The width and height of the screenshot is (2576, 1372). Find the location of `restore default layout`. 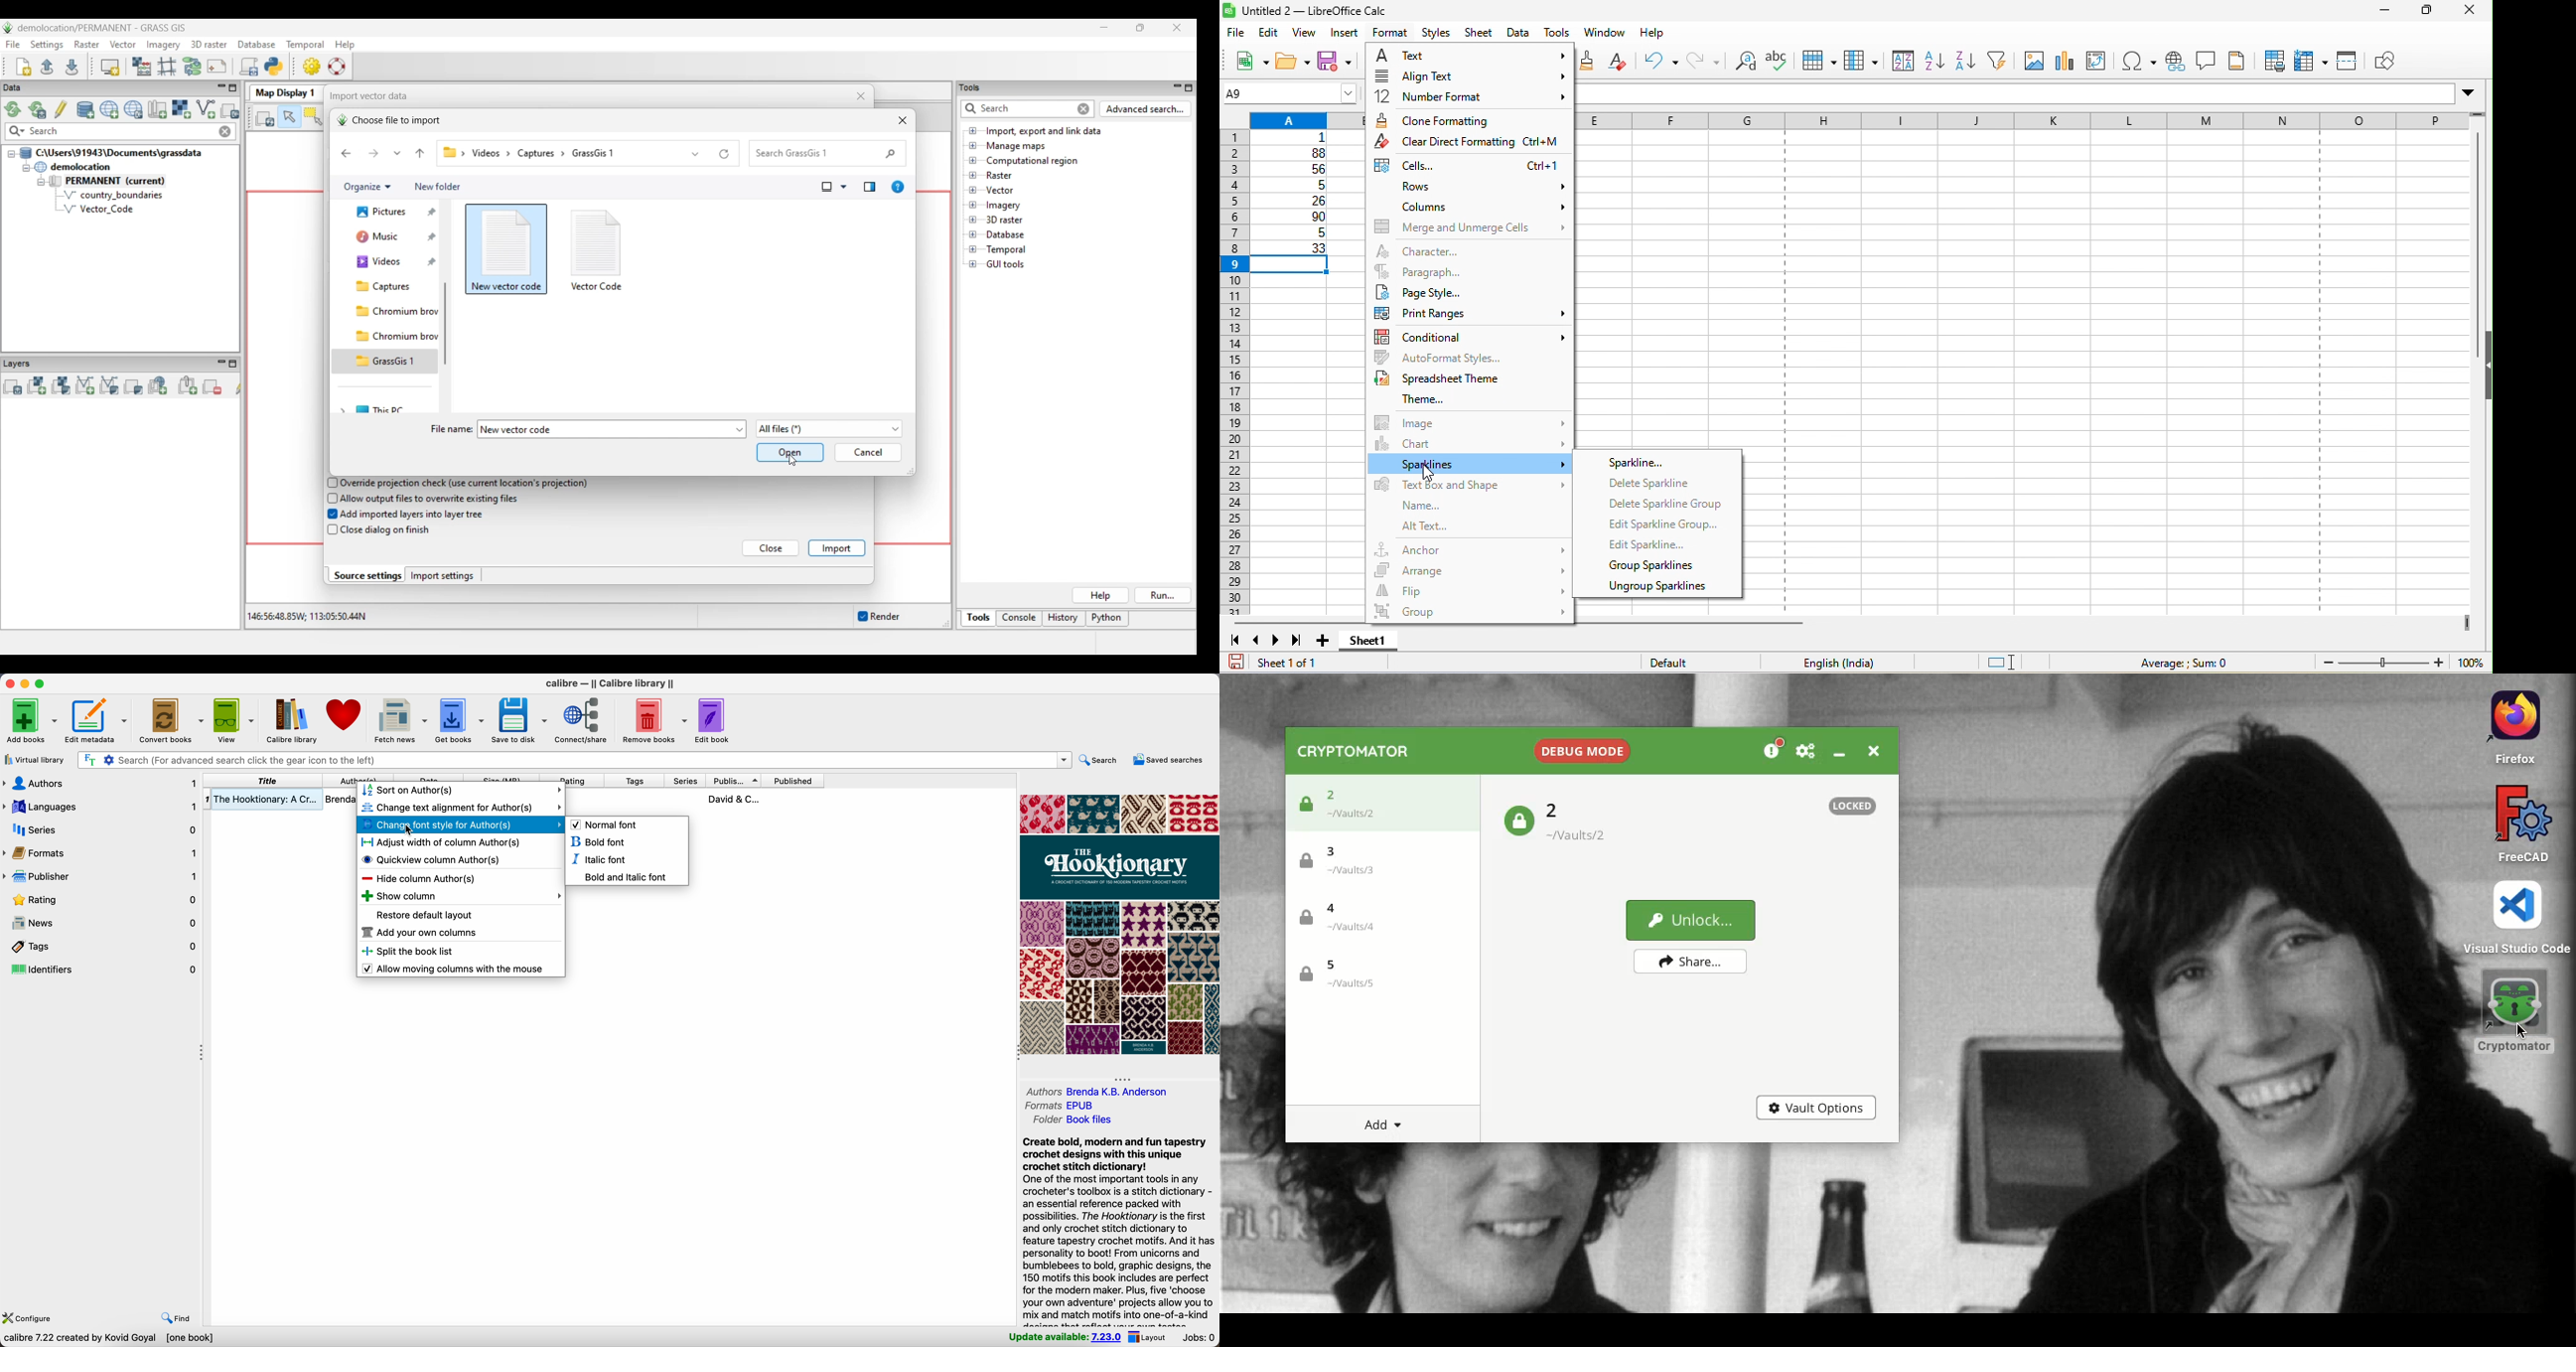

restore default layout is located at coordinates (426, 915).